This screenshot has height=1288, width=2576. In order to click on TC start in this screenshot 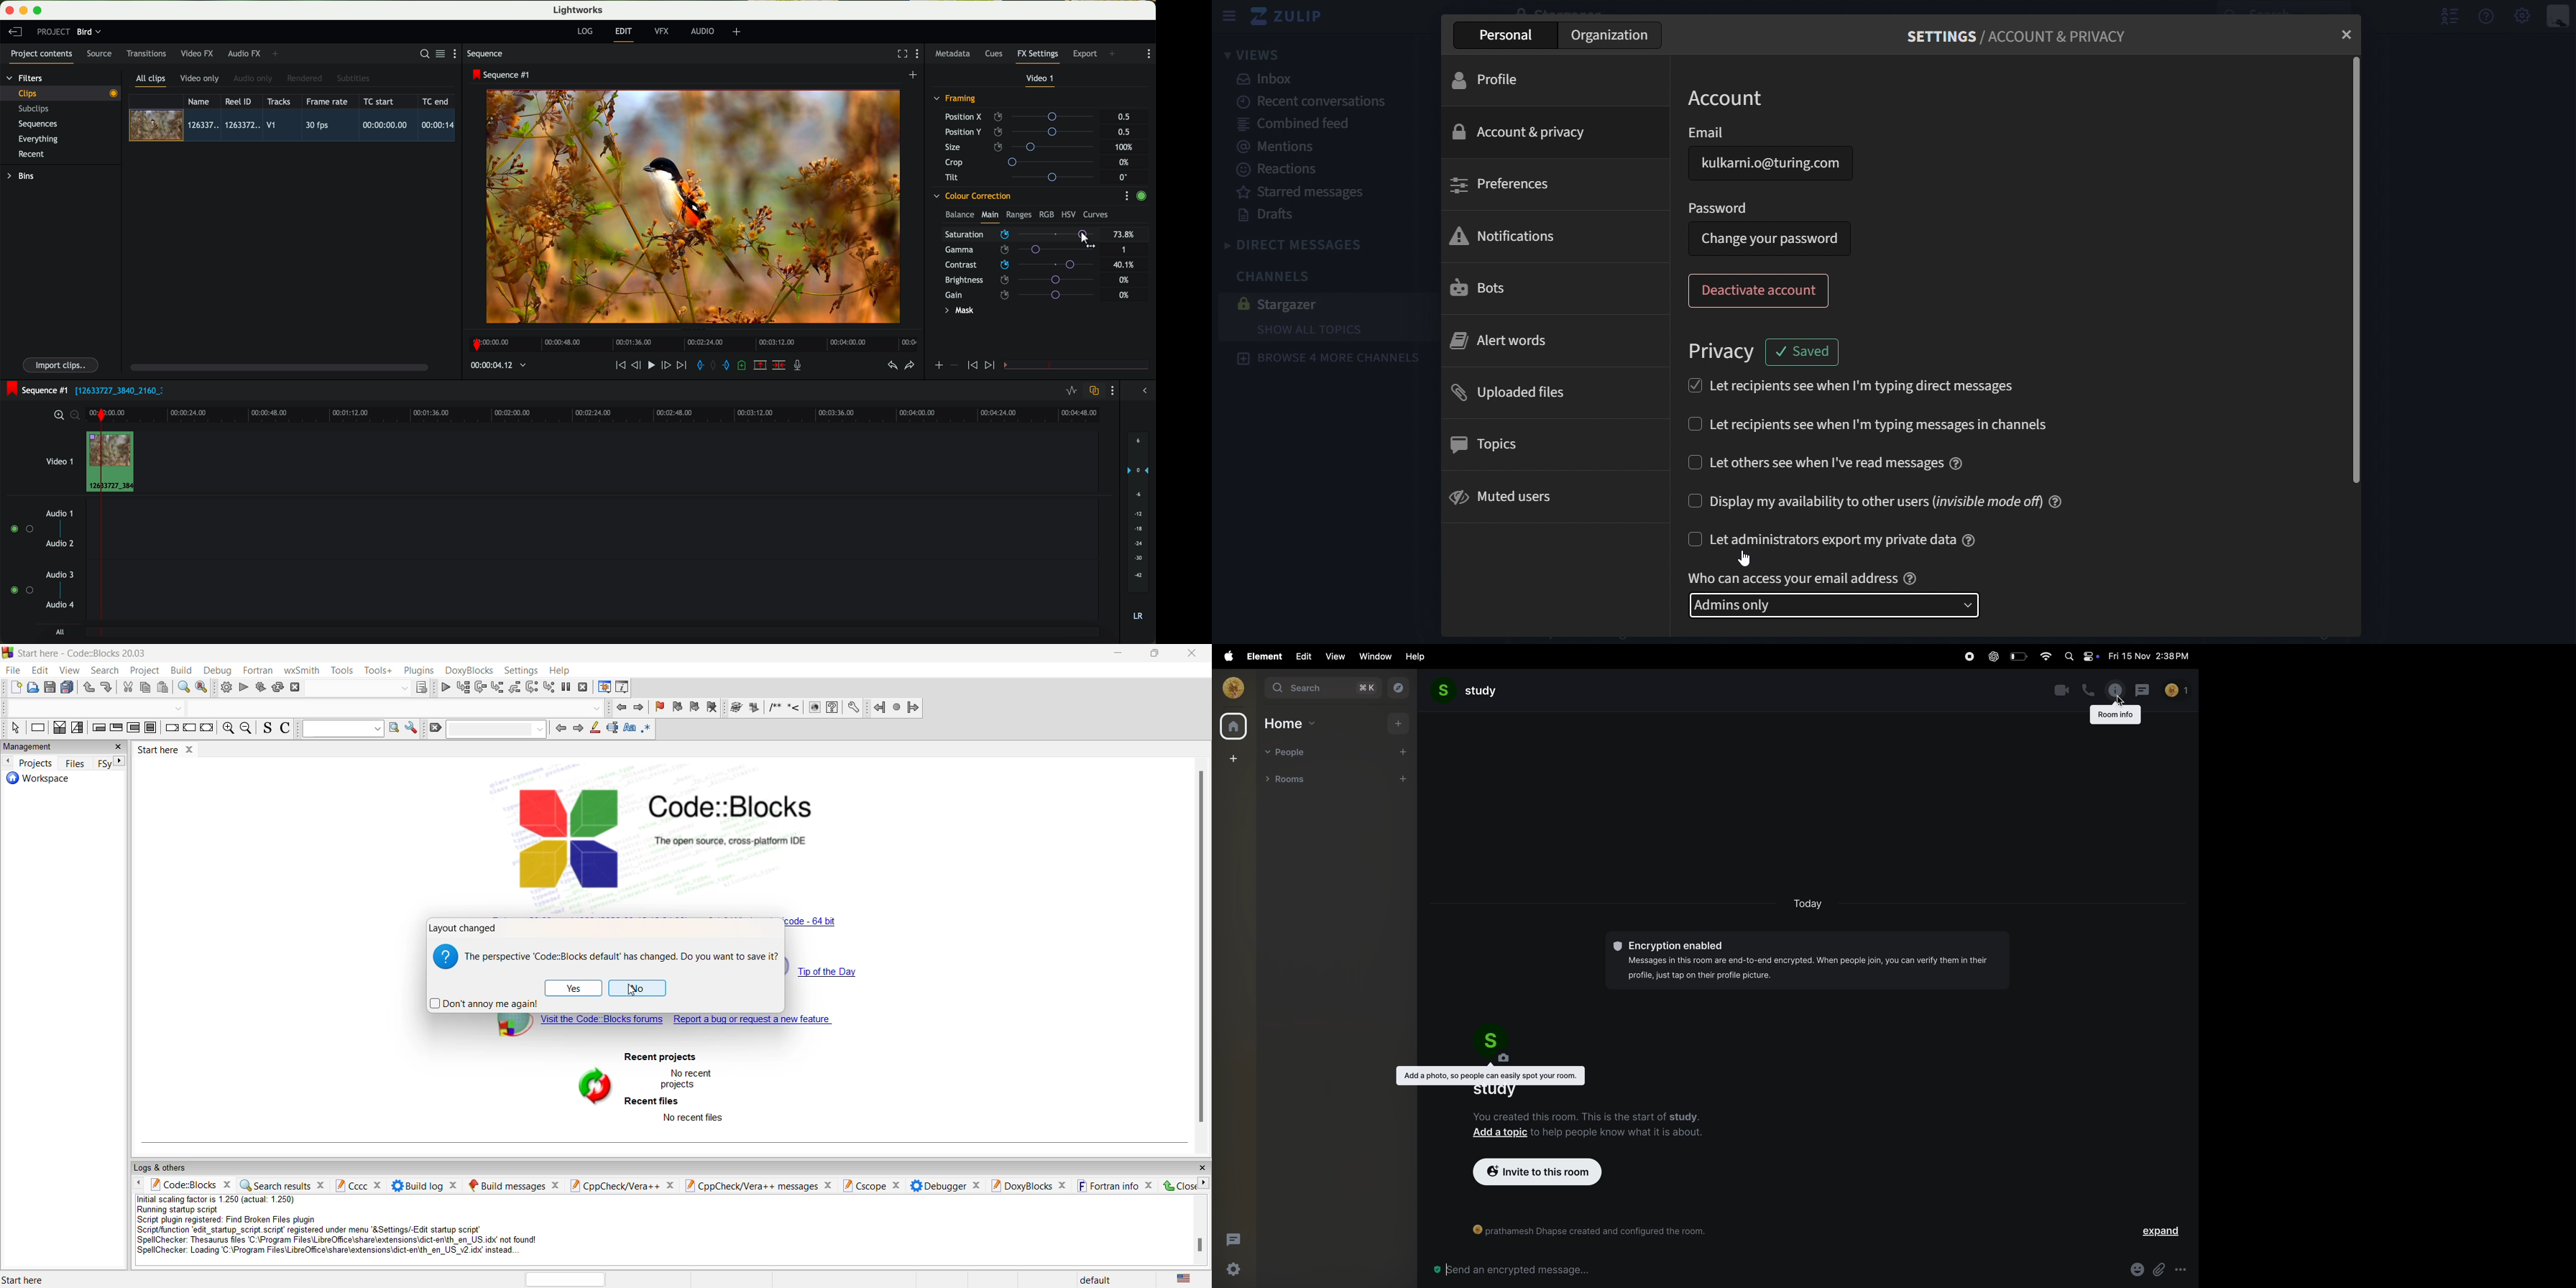, I will do `click(379, 101)`.